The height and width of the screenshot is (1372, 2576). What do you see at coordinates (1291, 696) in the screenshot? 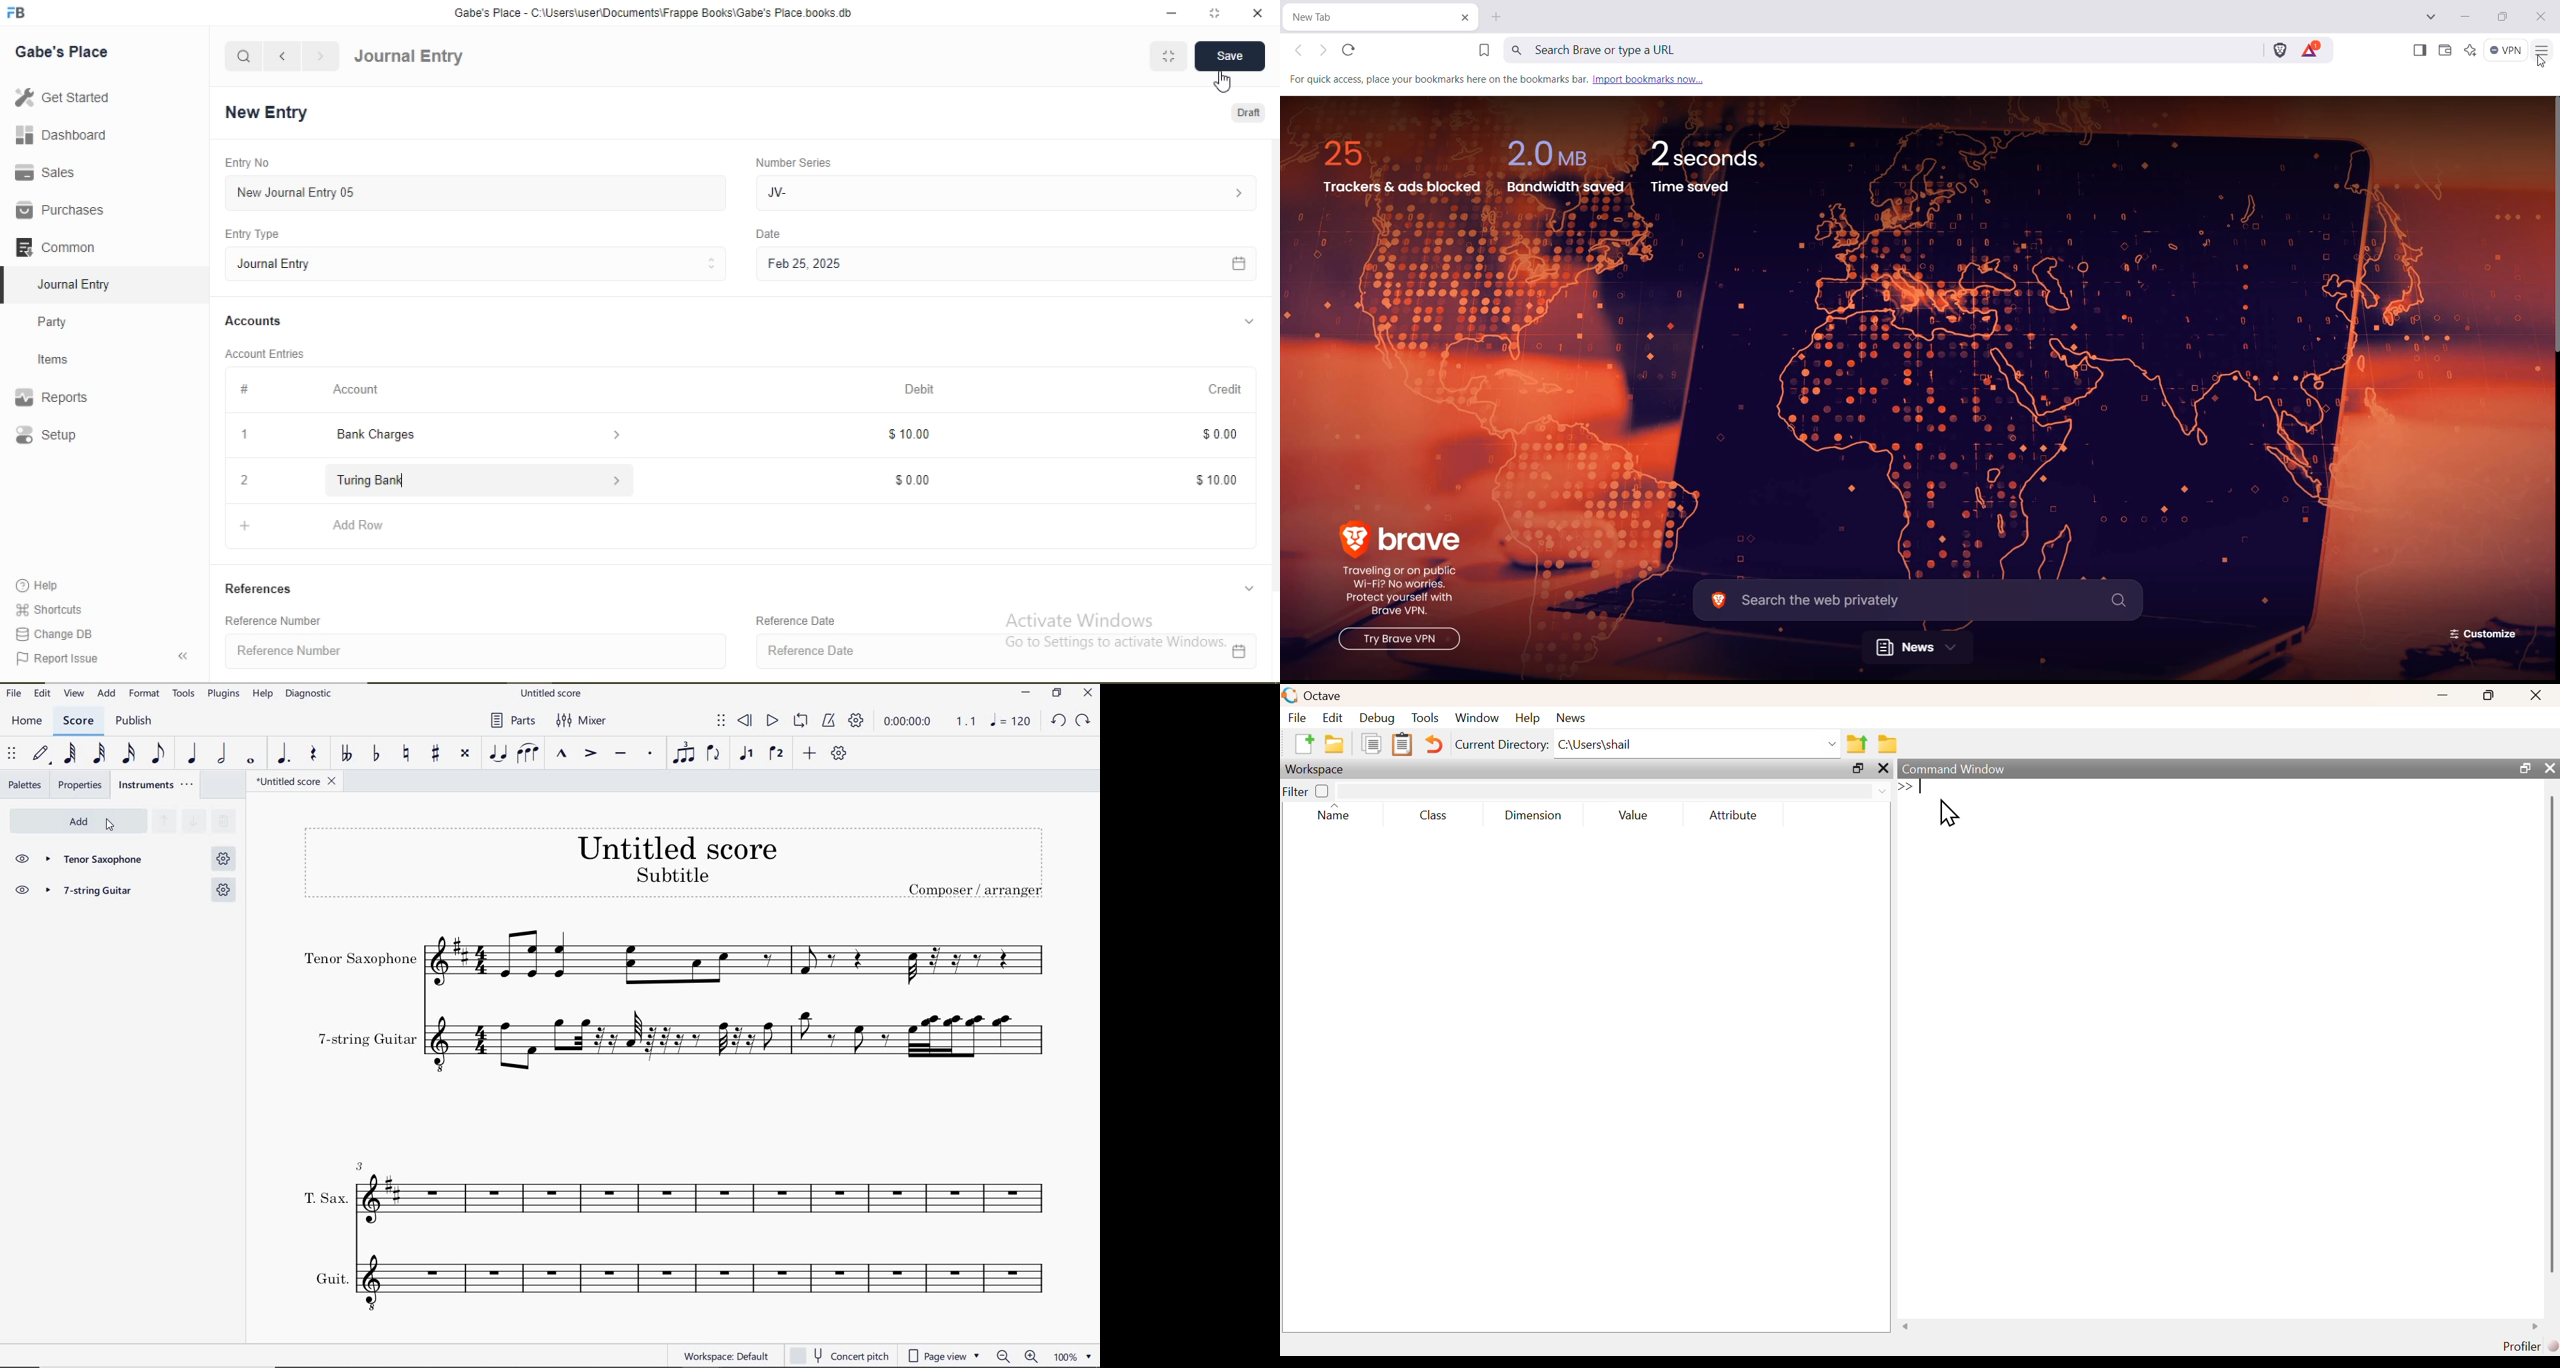
I see `Logo` at bounding box center [1291, 696].